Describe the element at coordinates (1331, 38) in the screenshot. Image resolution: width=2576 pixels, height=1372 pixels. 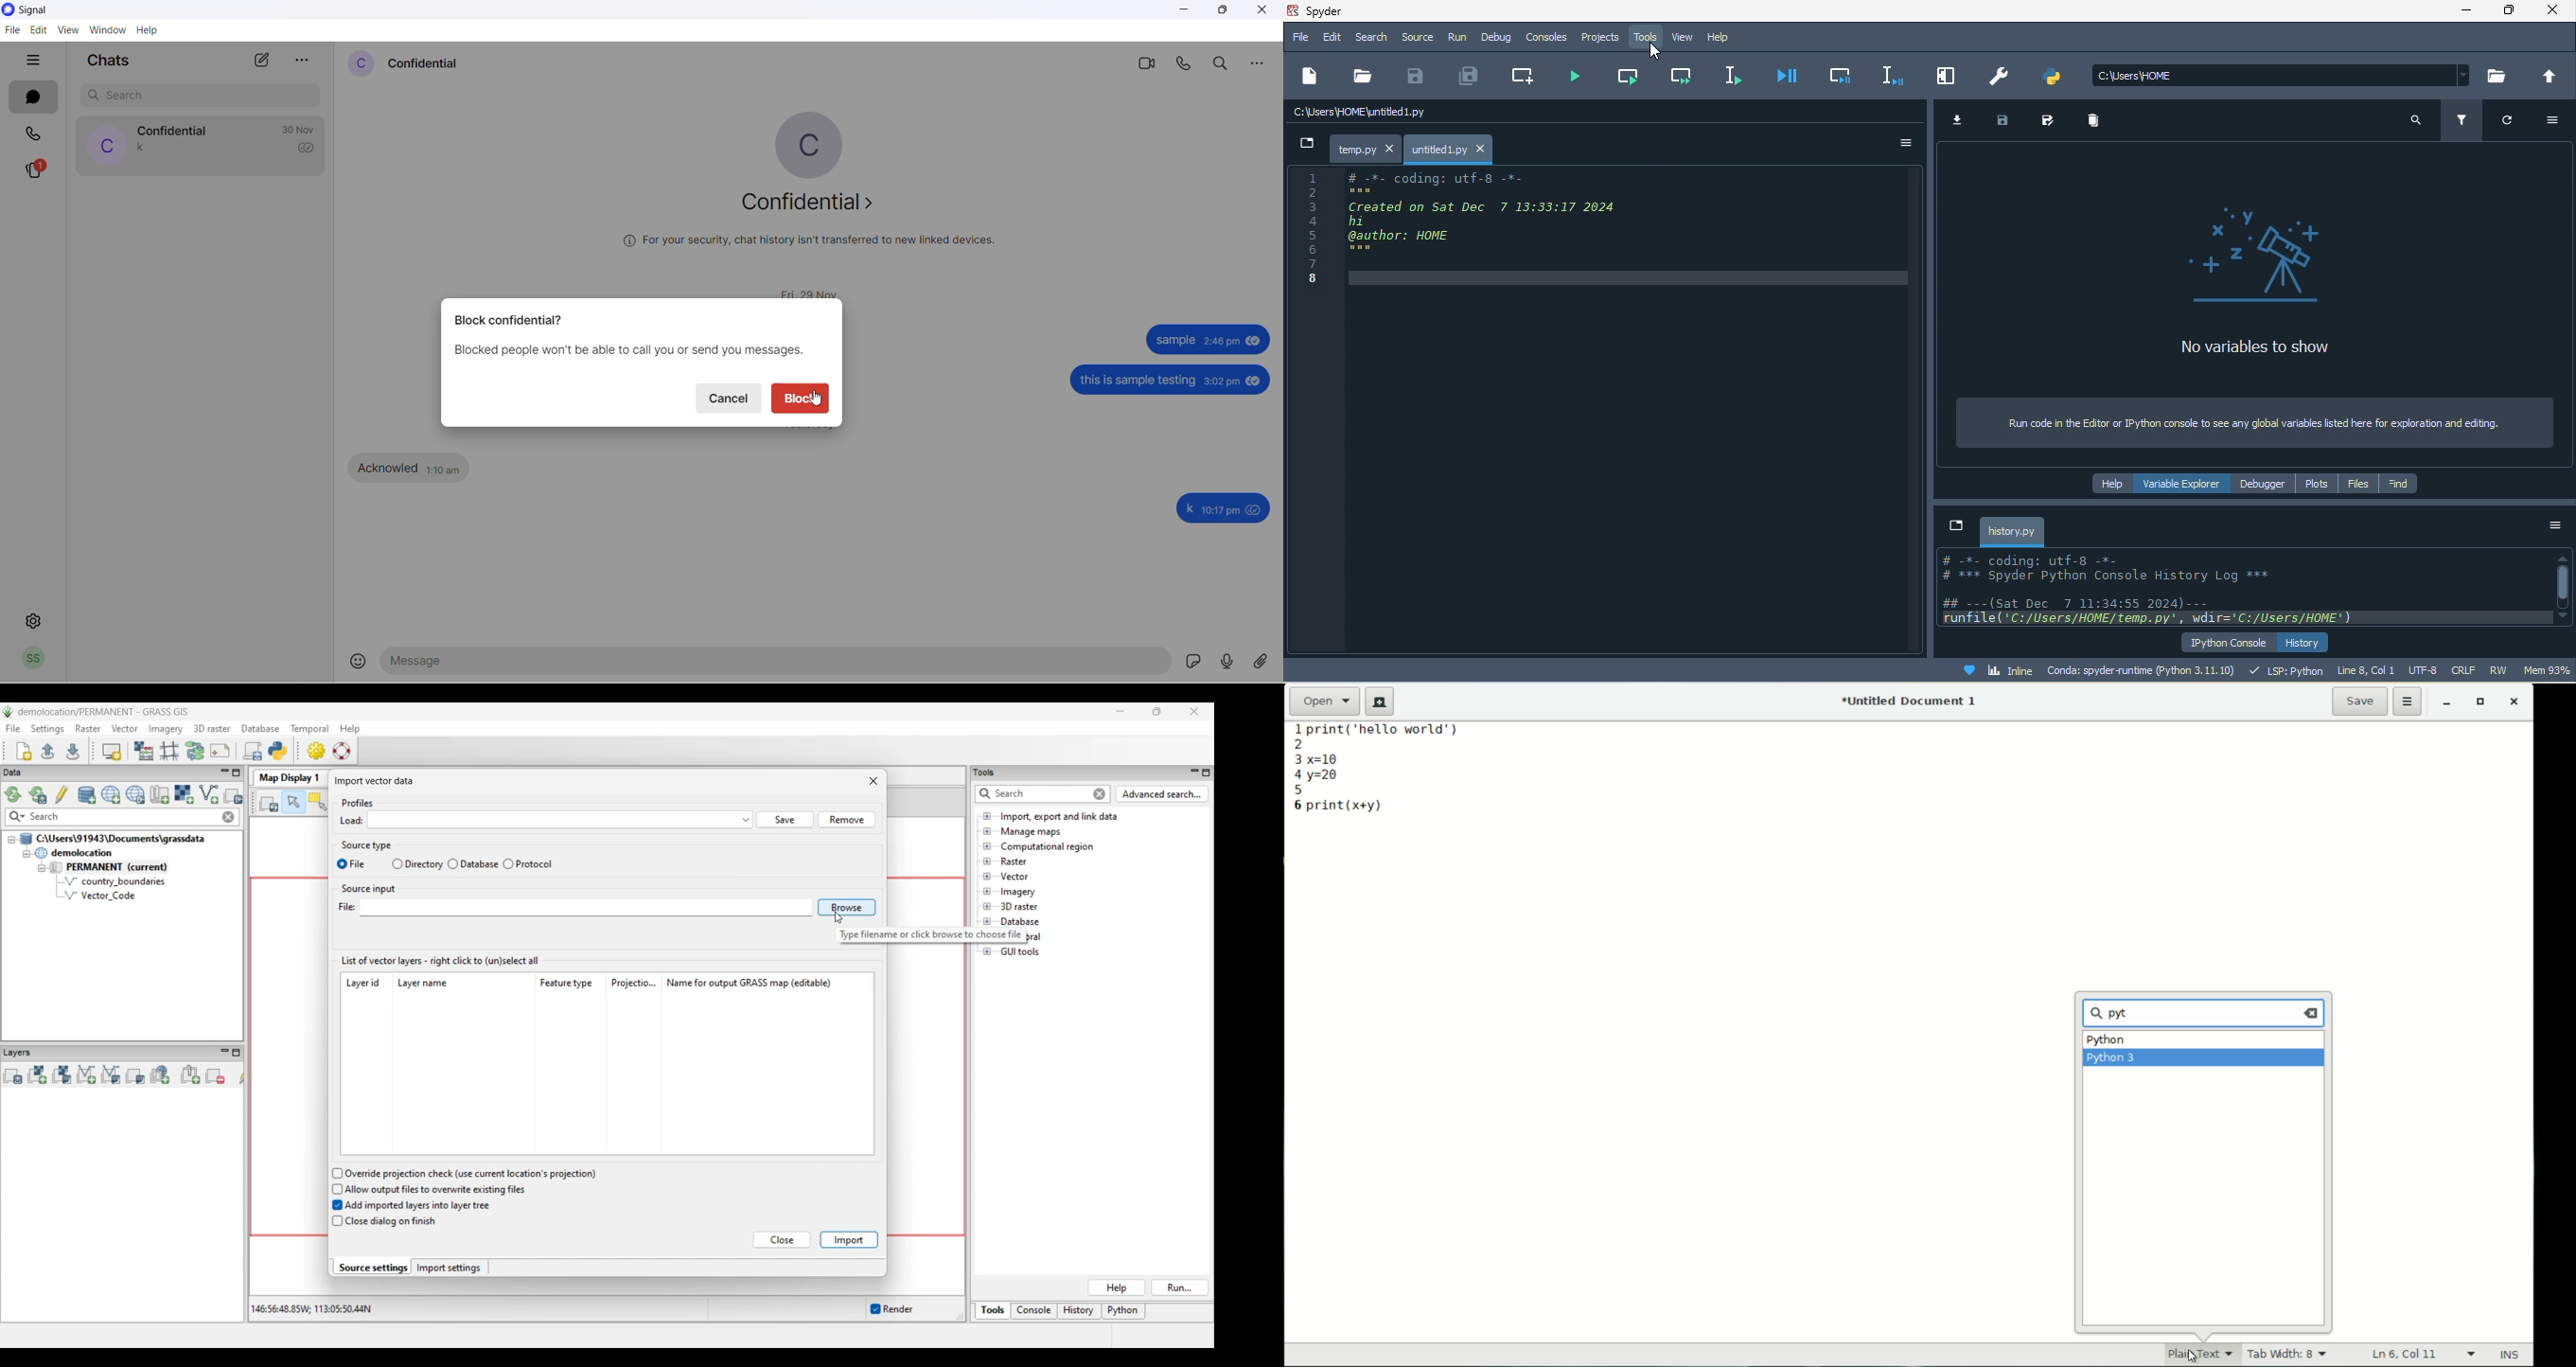
I see `edit` at that location.